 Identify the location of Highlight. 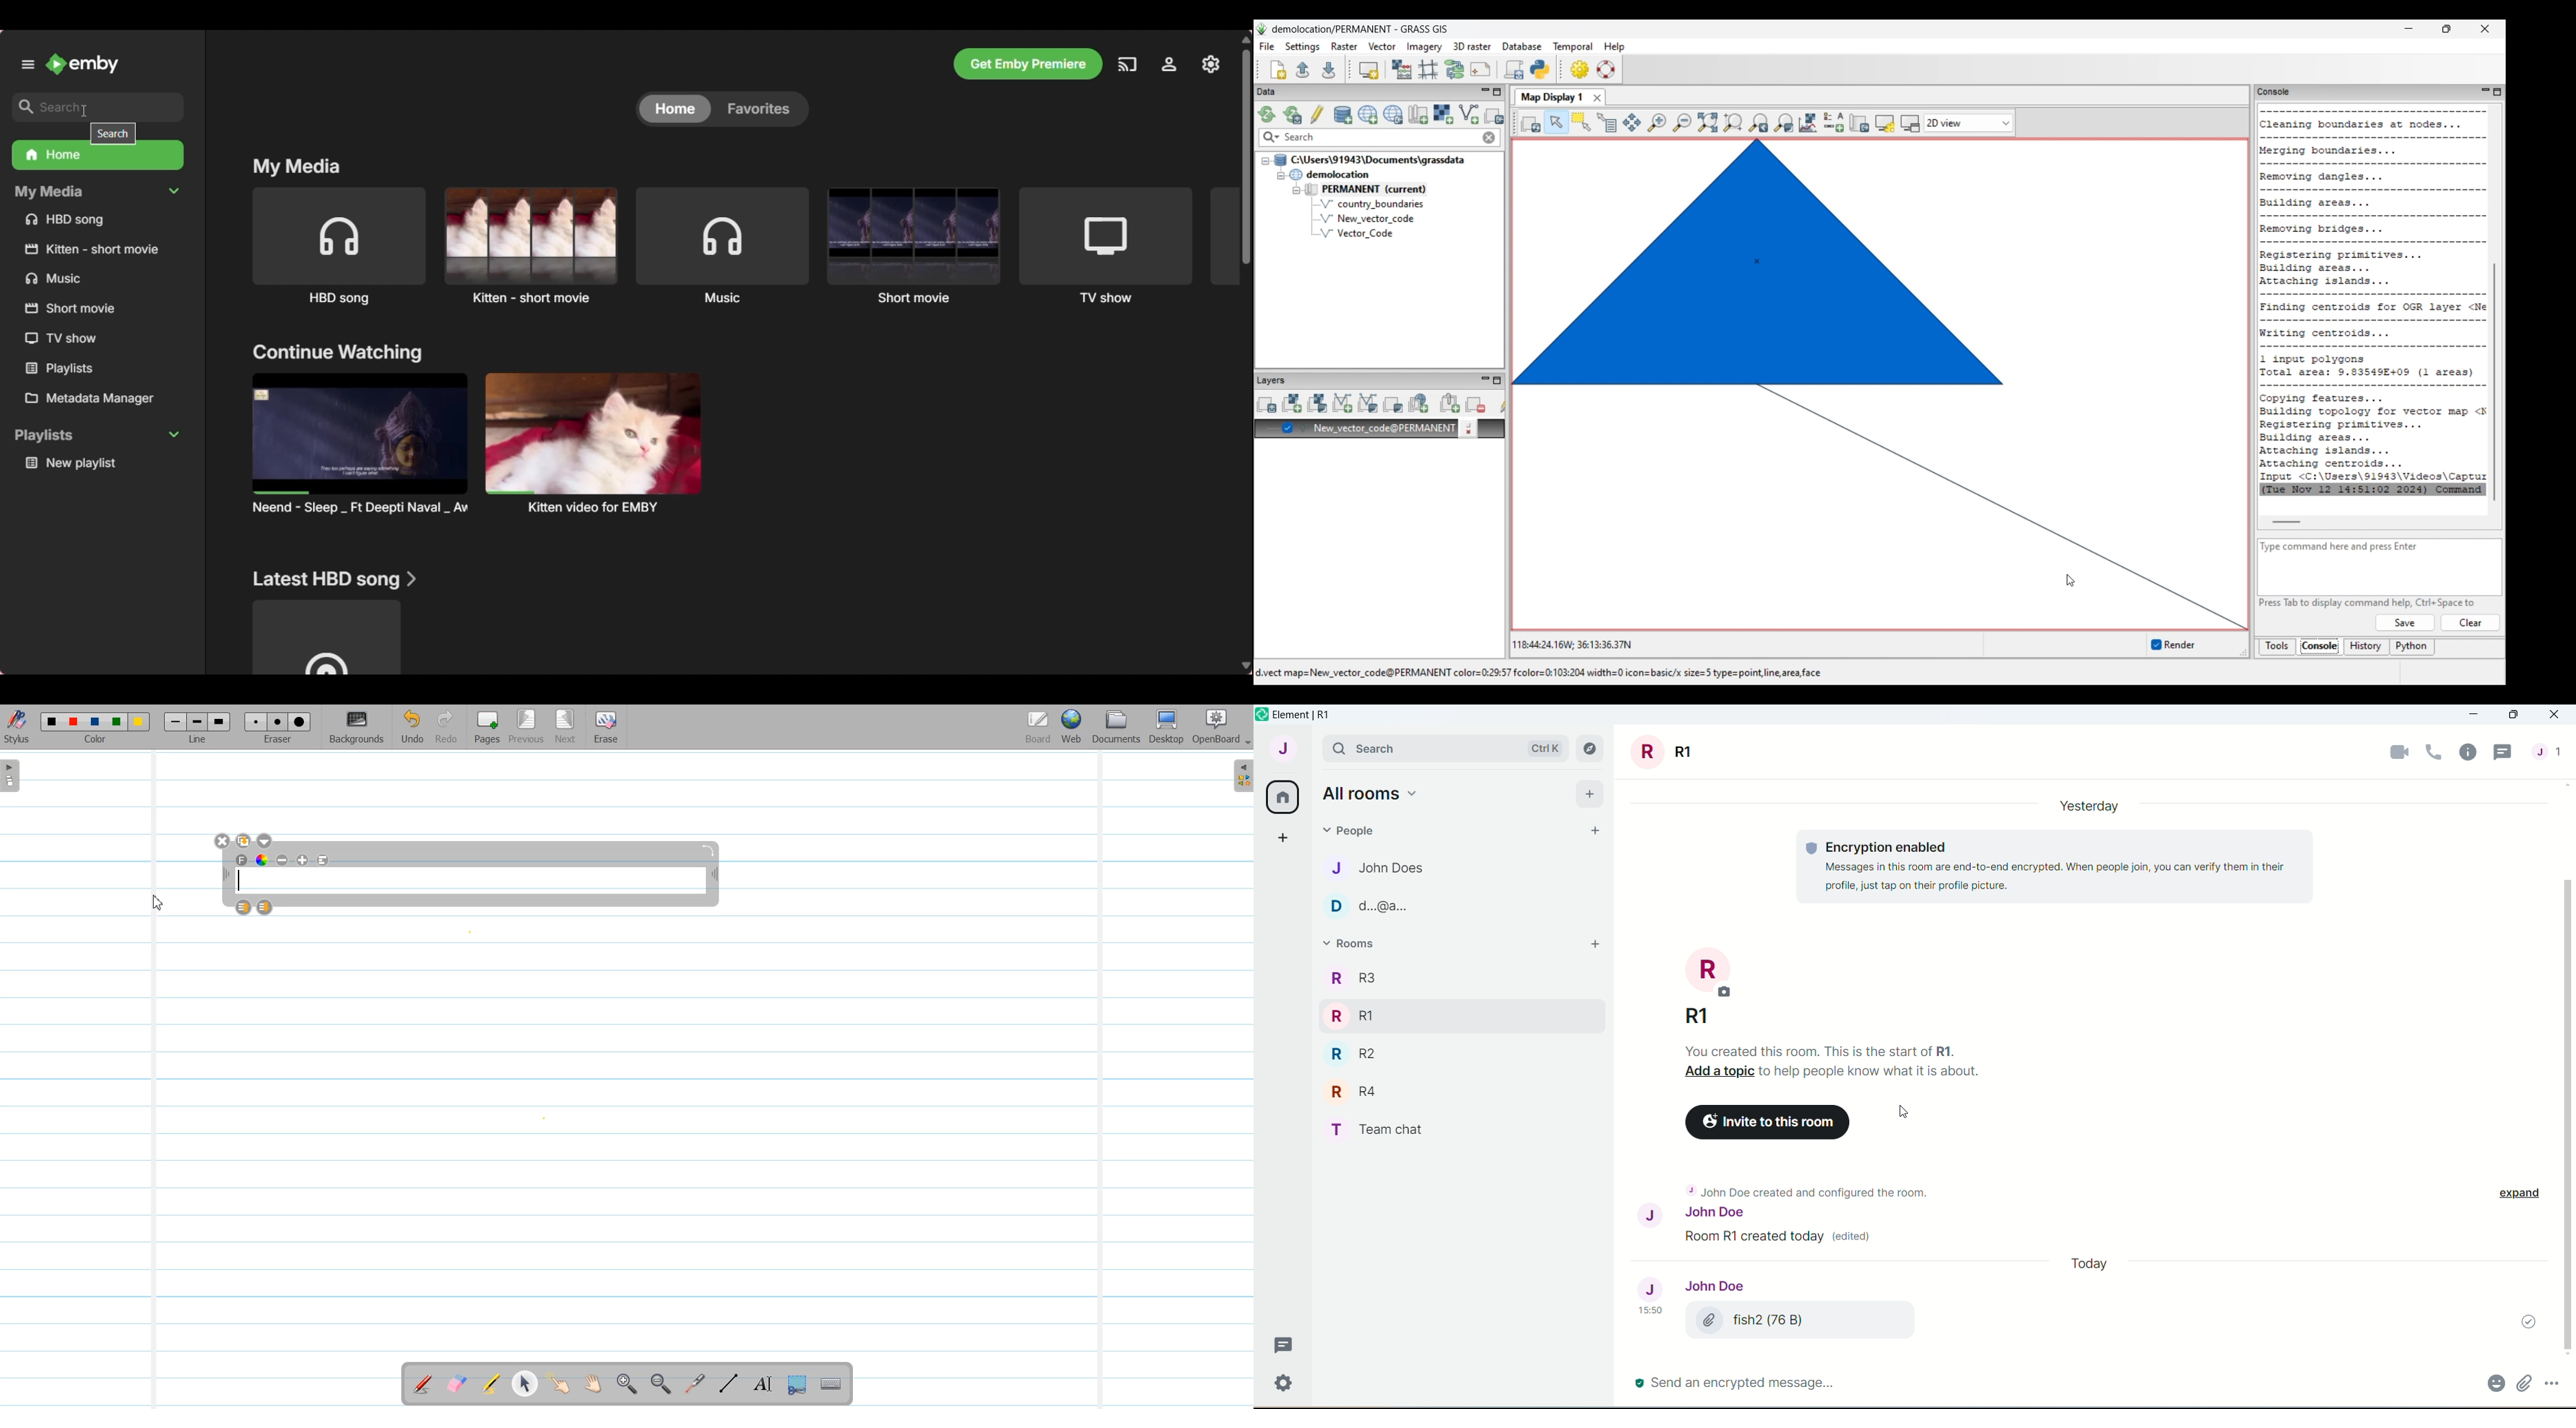
(491, 1385).